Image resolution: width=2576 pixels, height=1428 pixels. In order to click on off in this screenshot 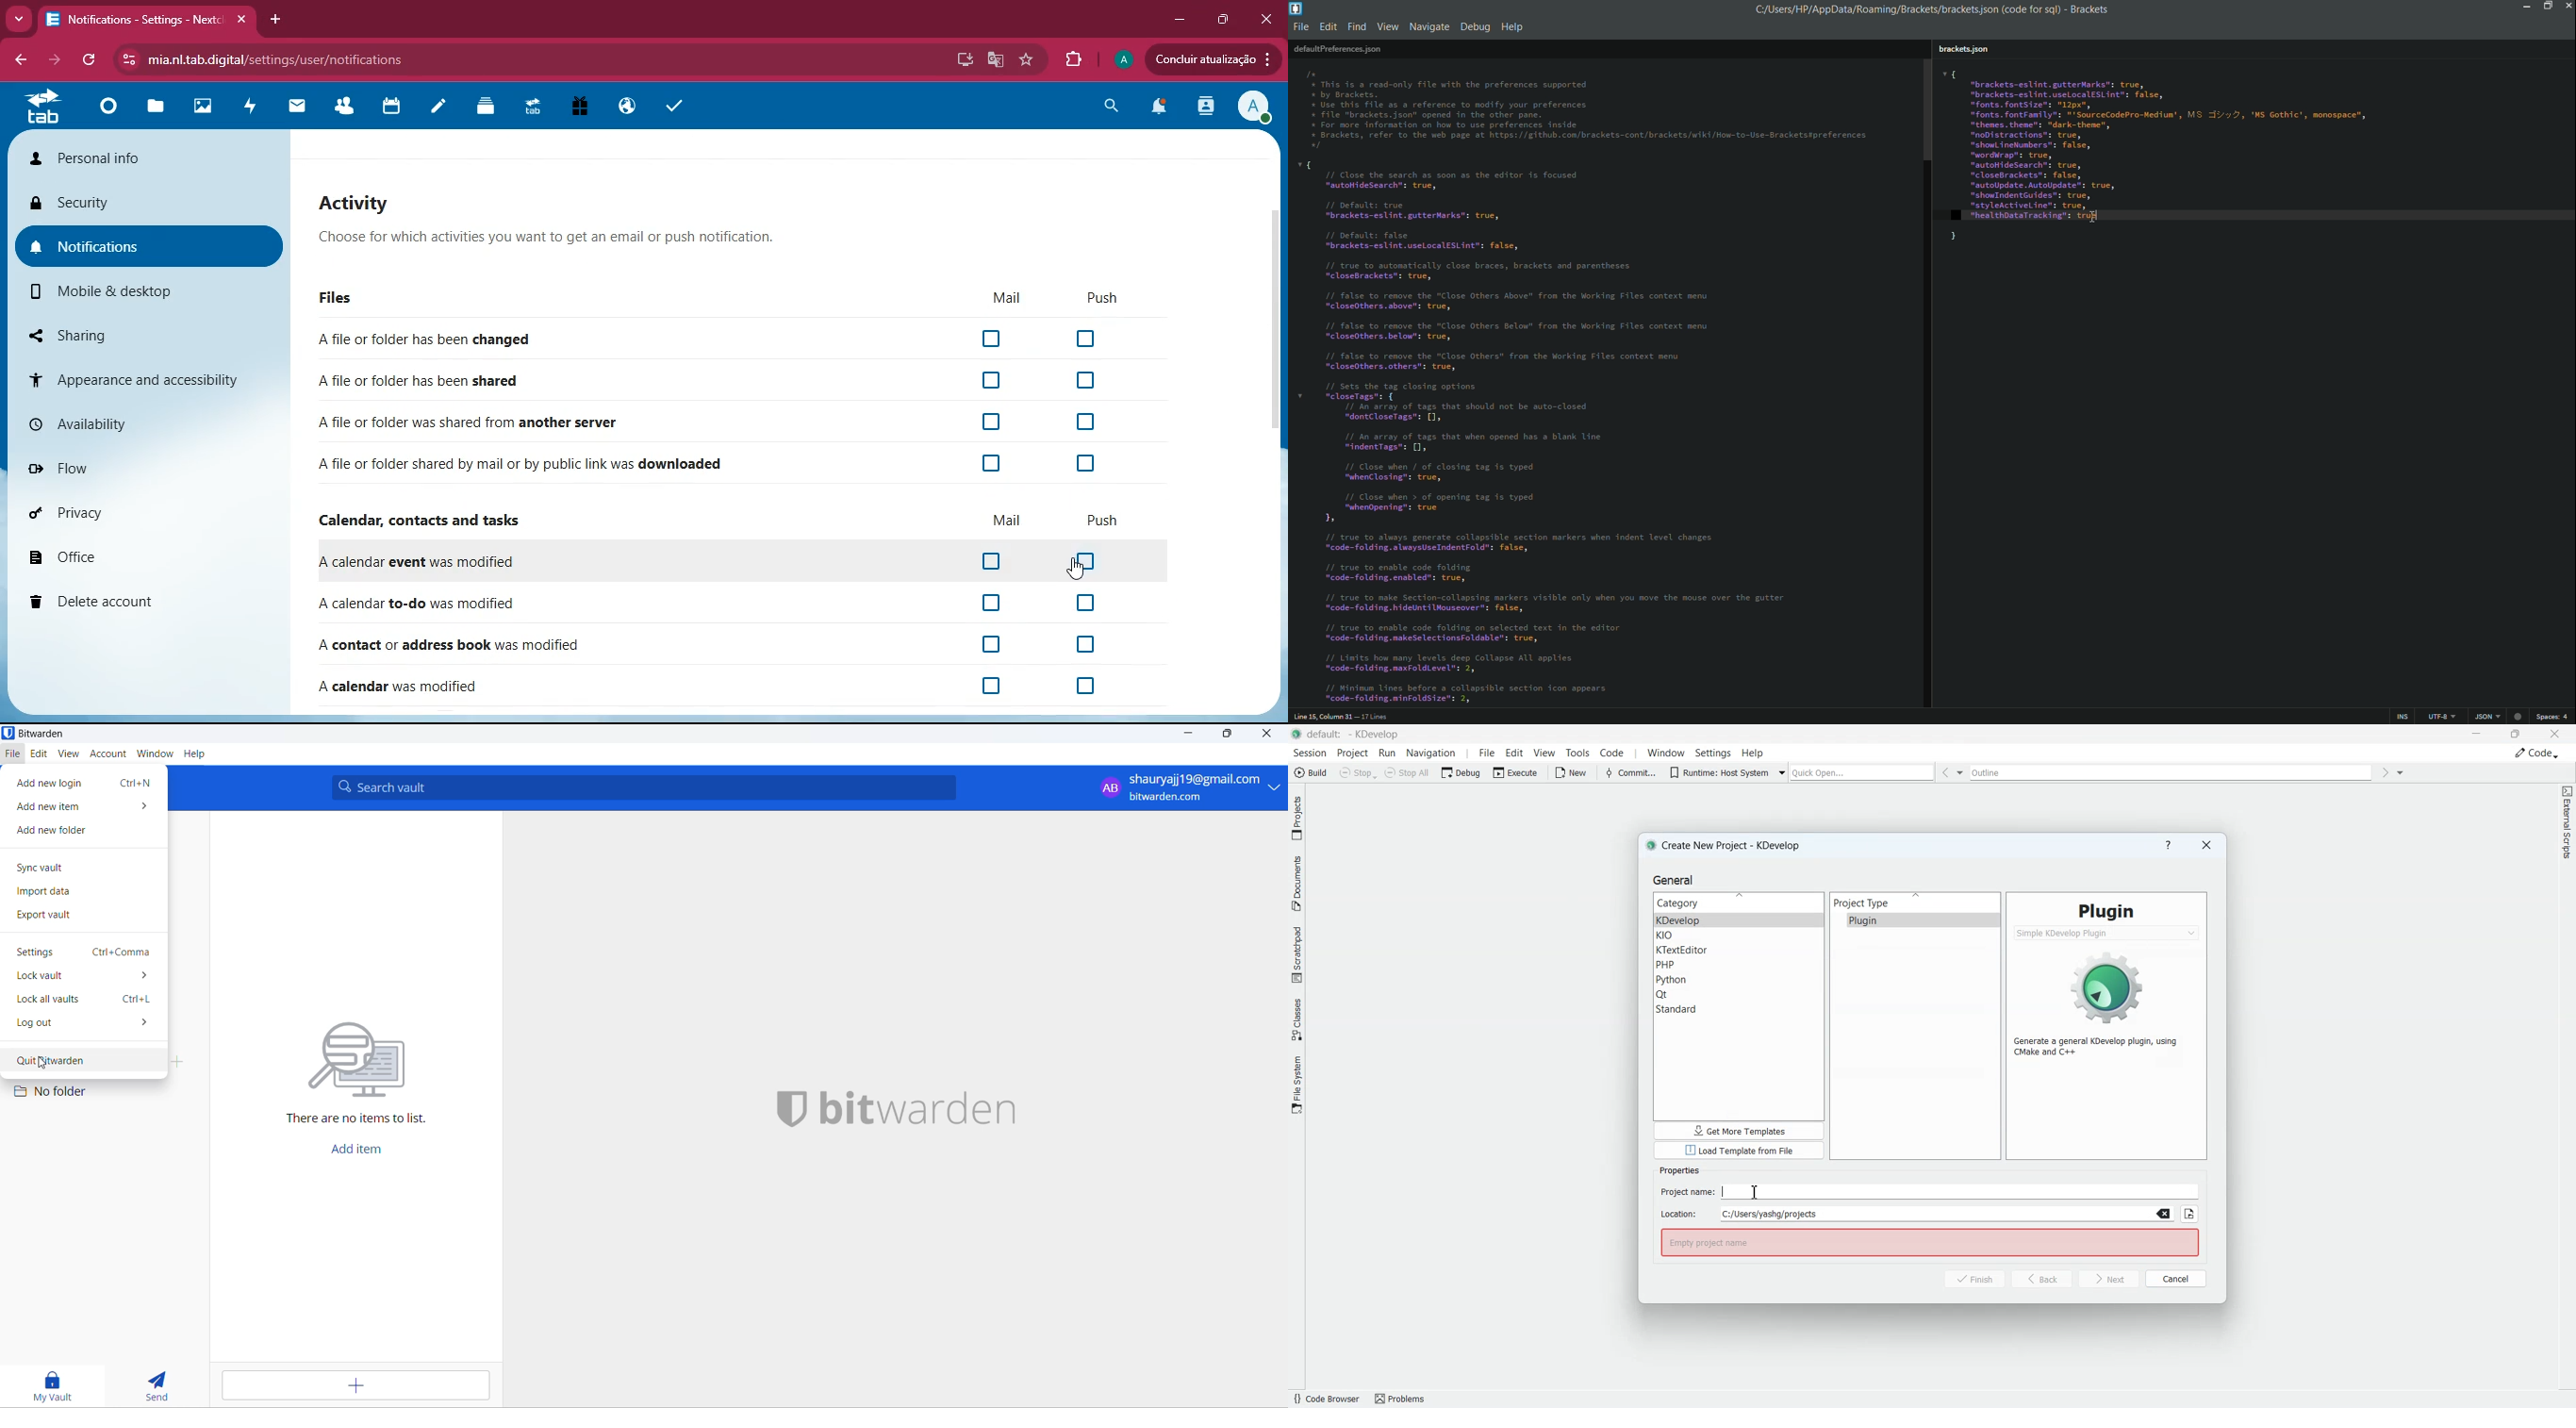, I will do `click(1067, 645)`.